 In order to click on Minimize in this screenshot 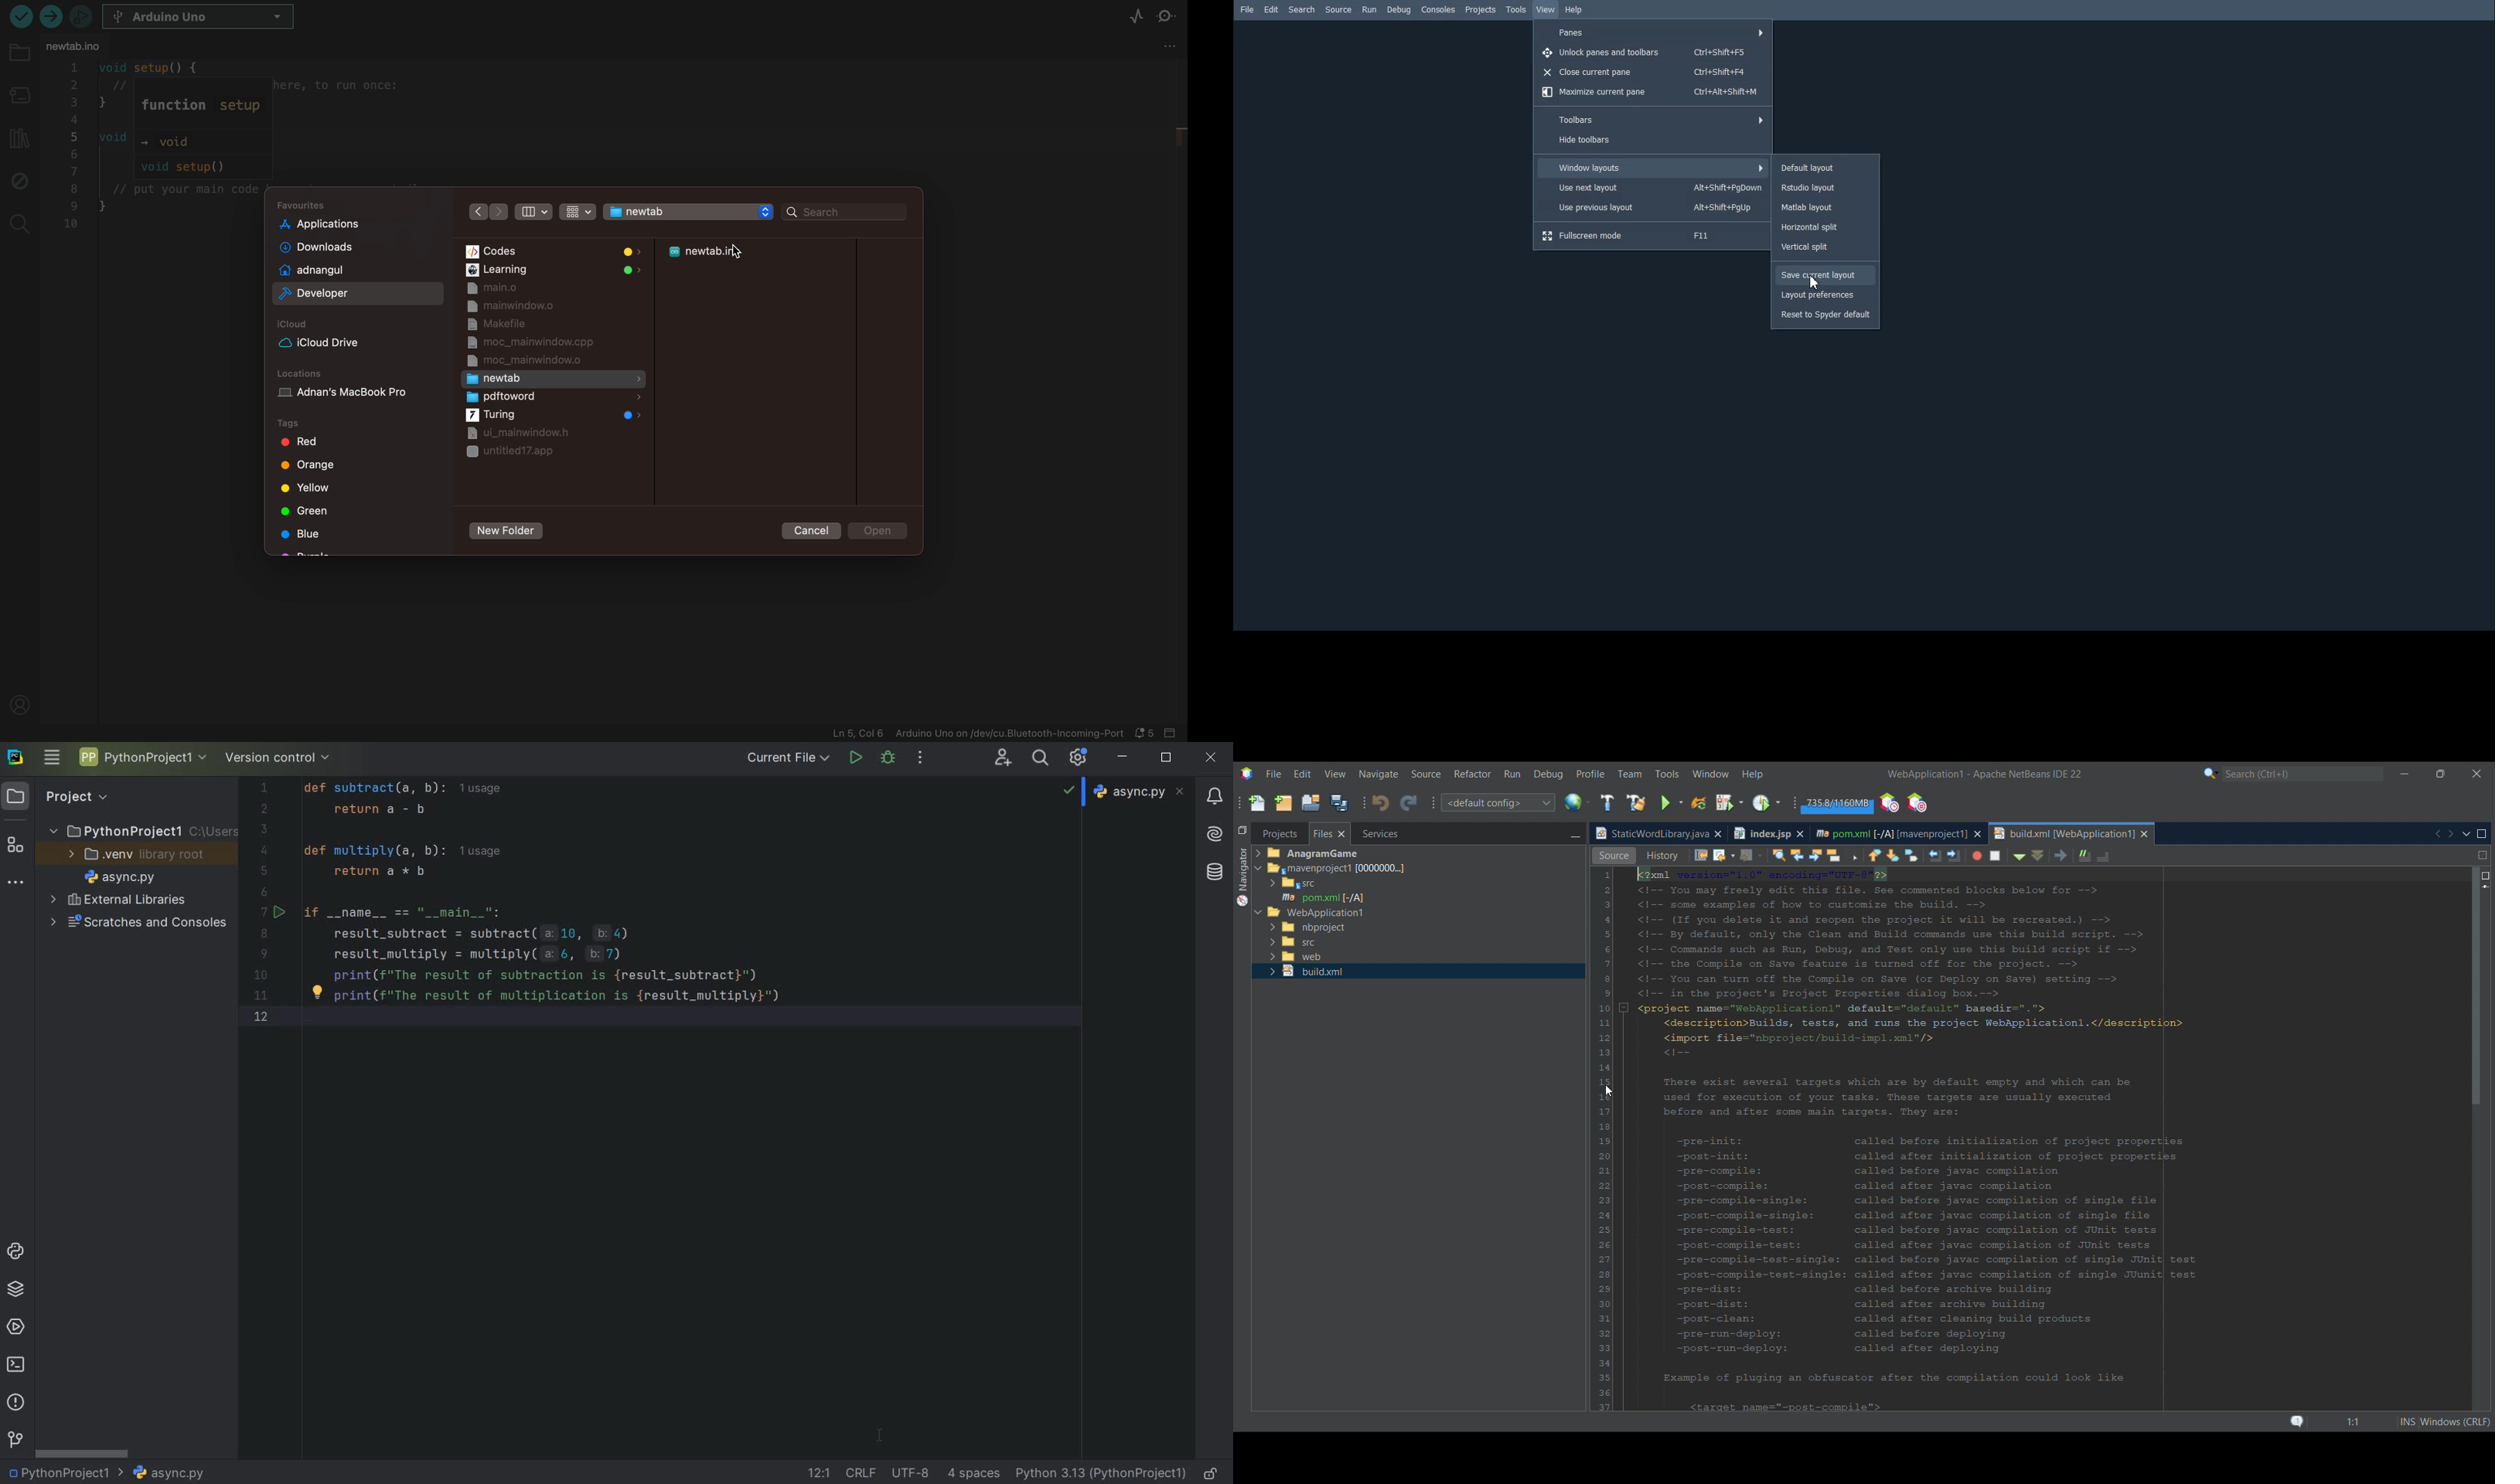, I will do `click(2404, 774)`.